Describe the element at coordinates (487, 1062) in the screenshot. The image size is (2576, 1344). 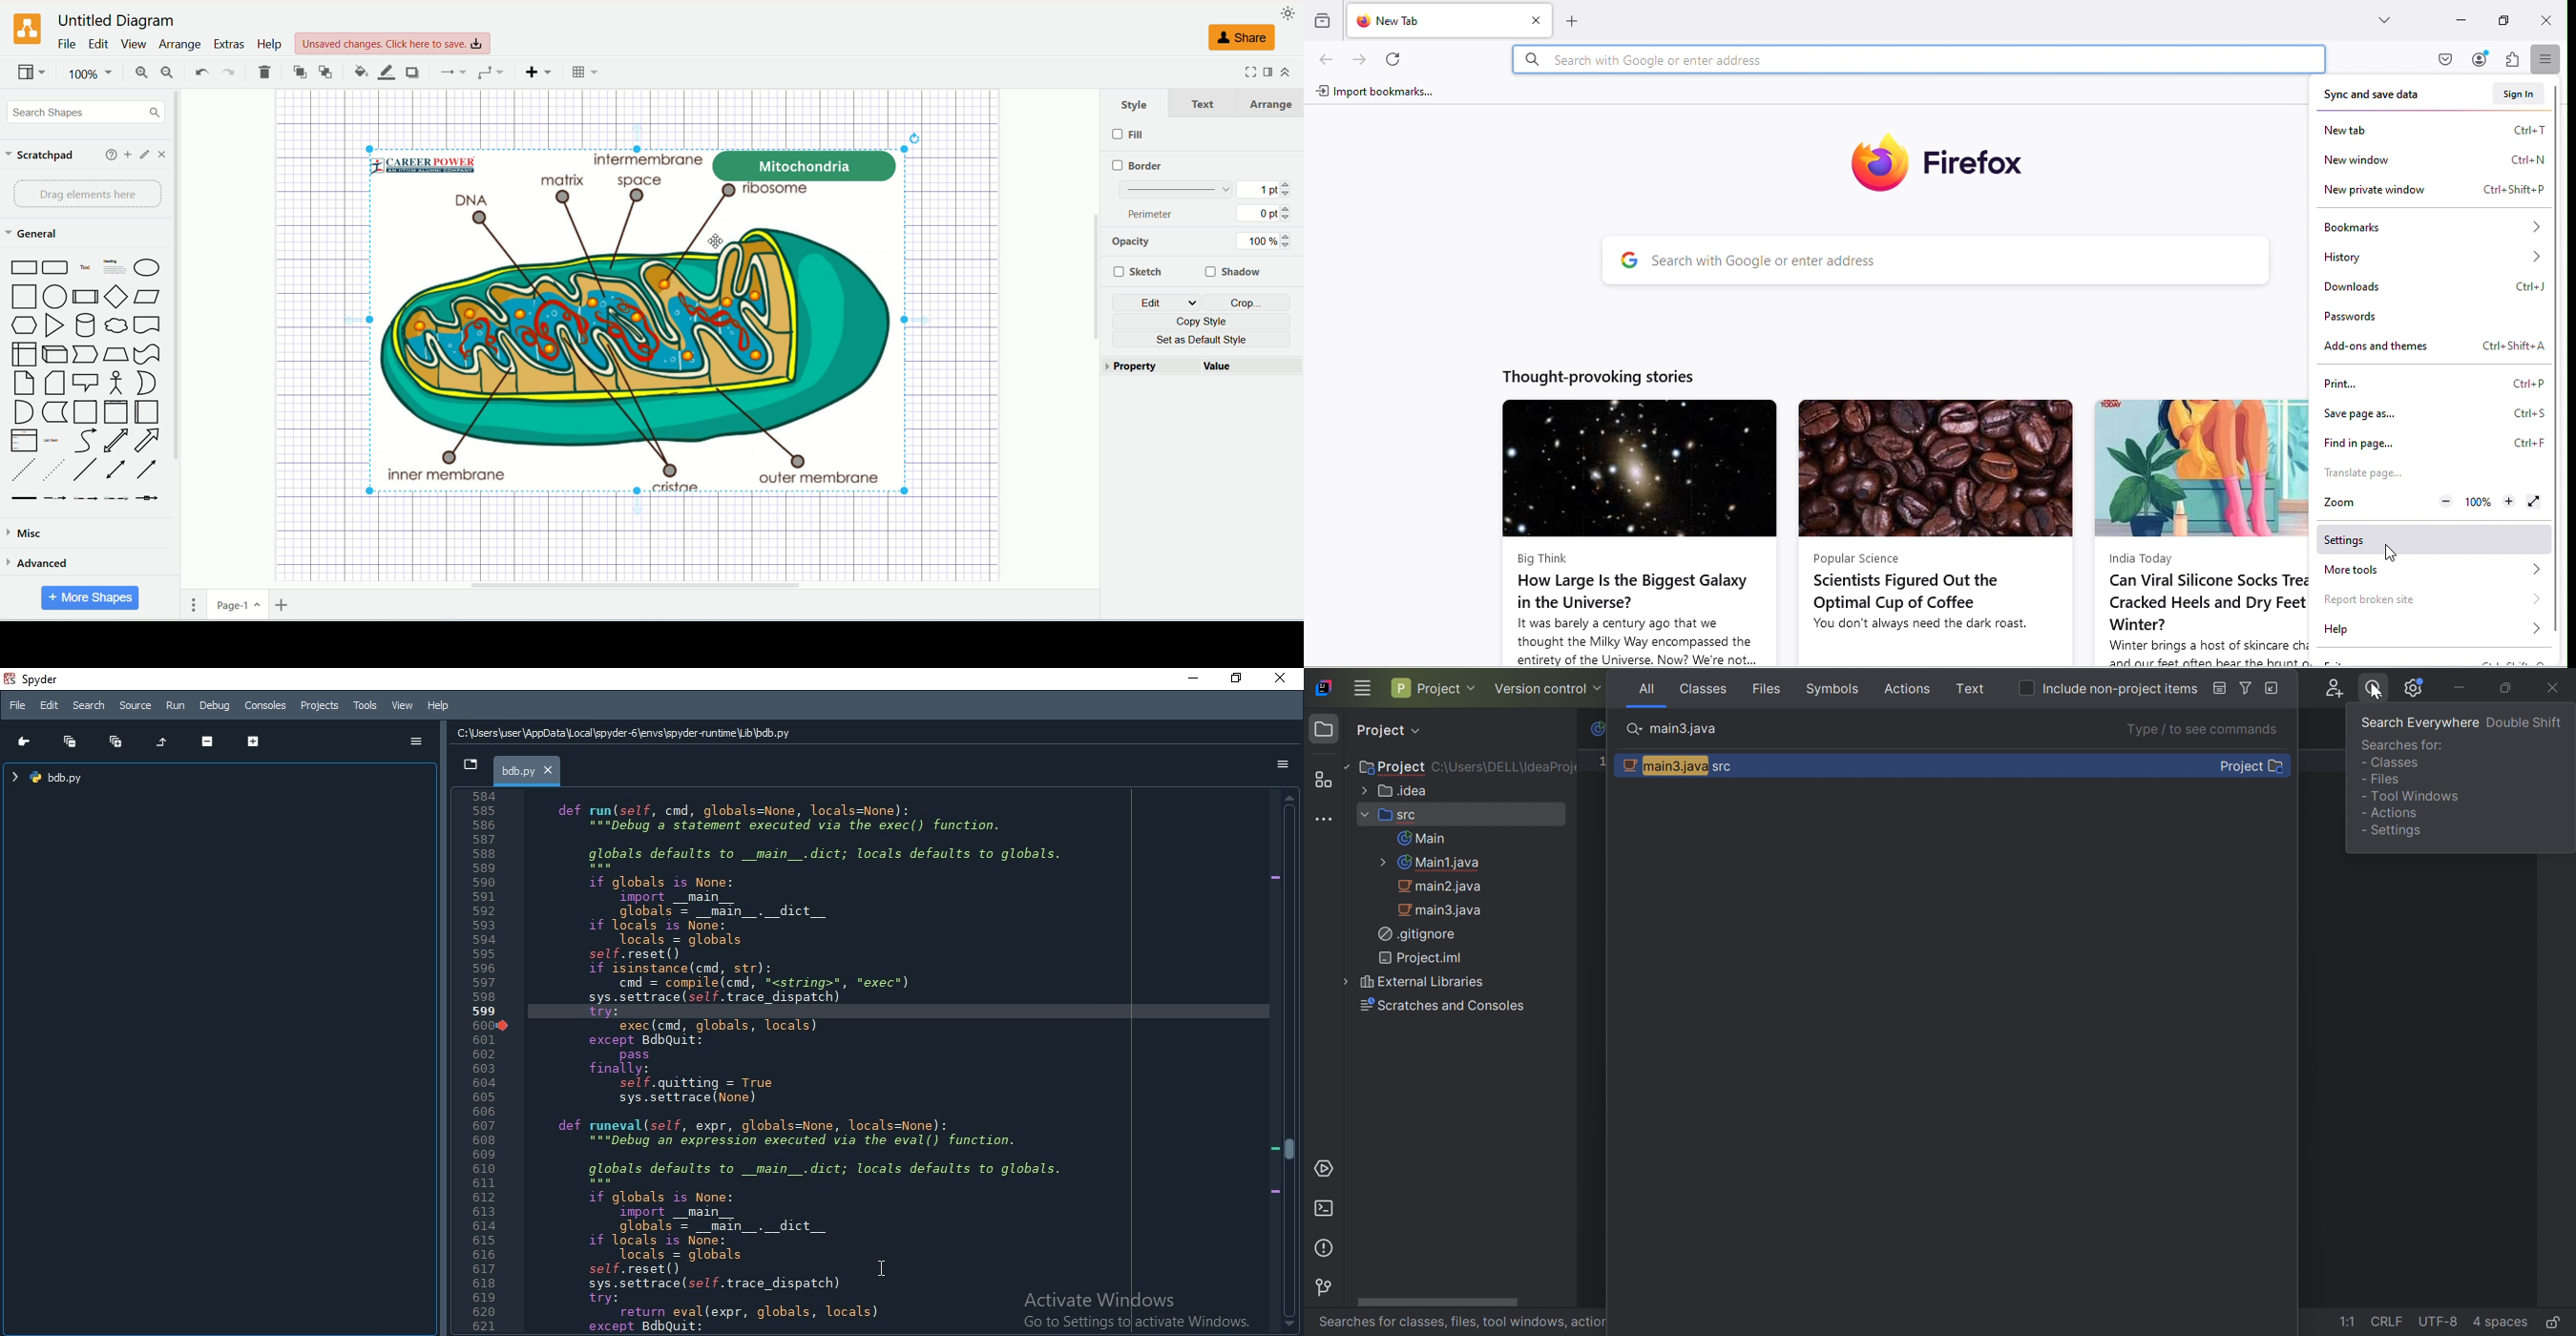
I see `Line Number` at that location.